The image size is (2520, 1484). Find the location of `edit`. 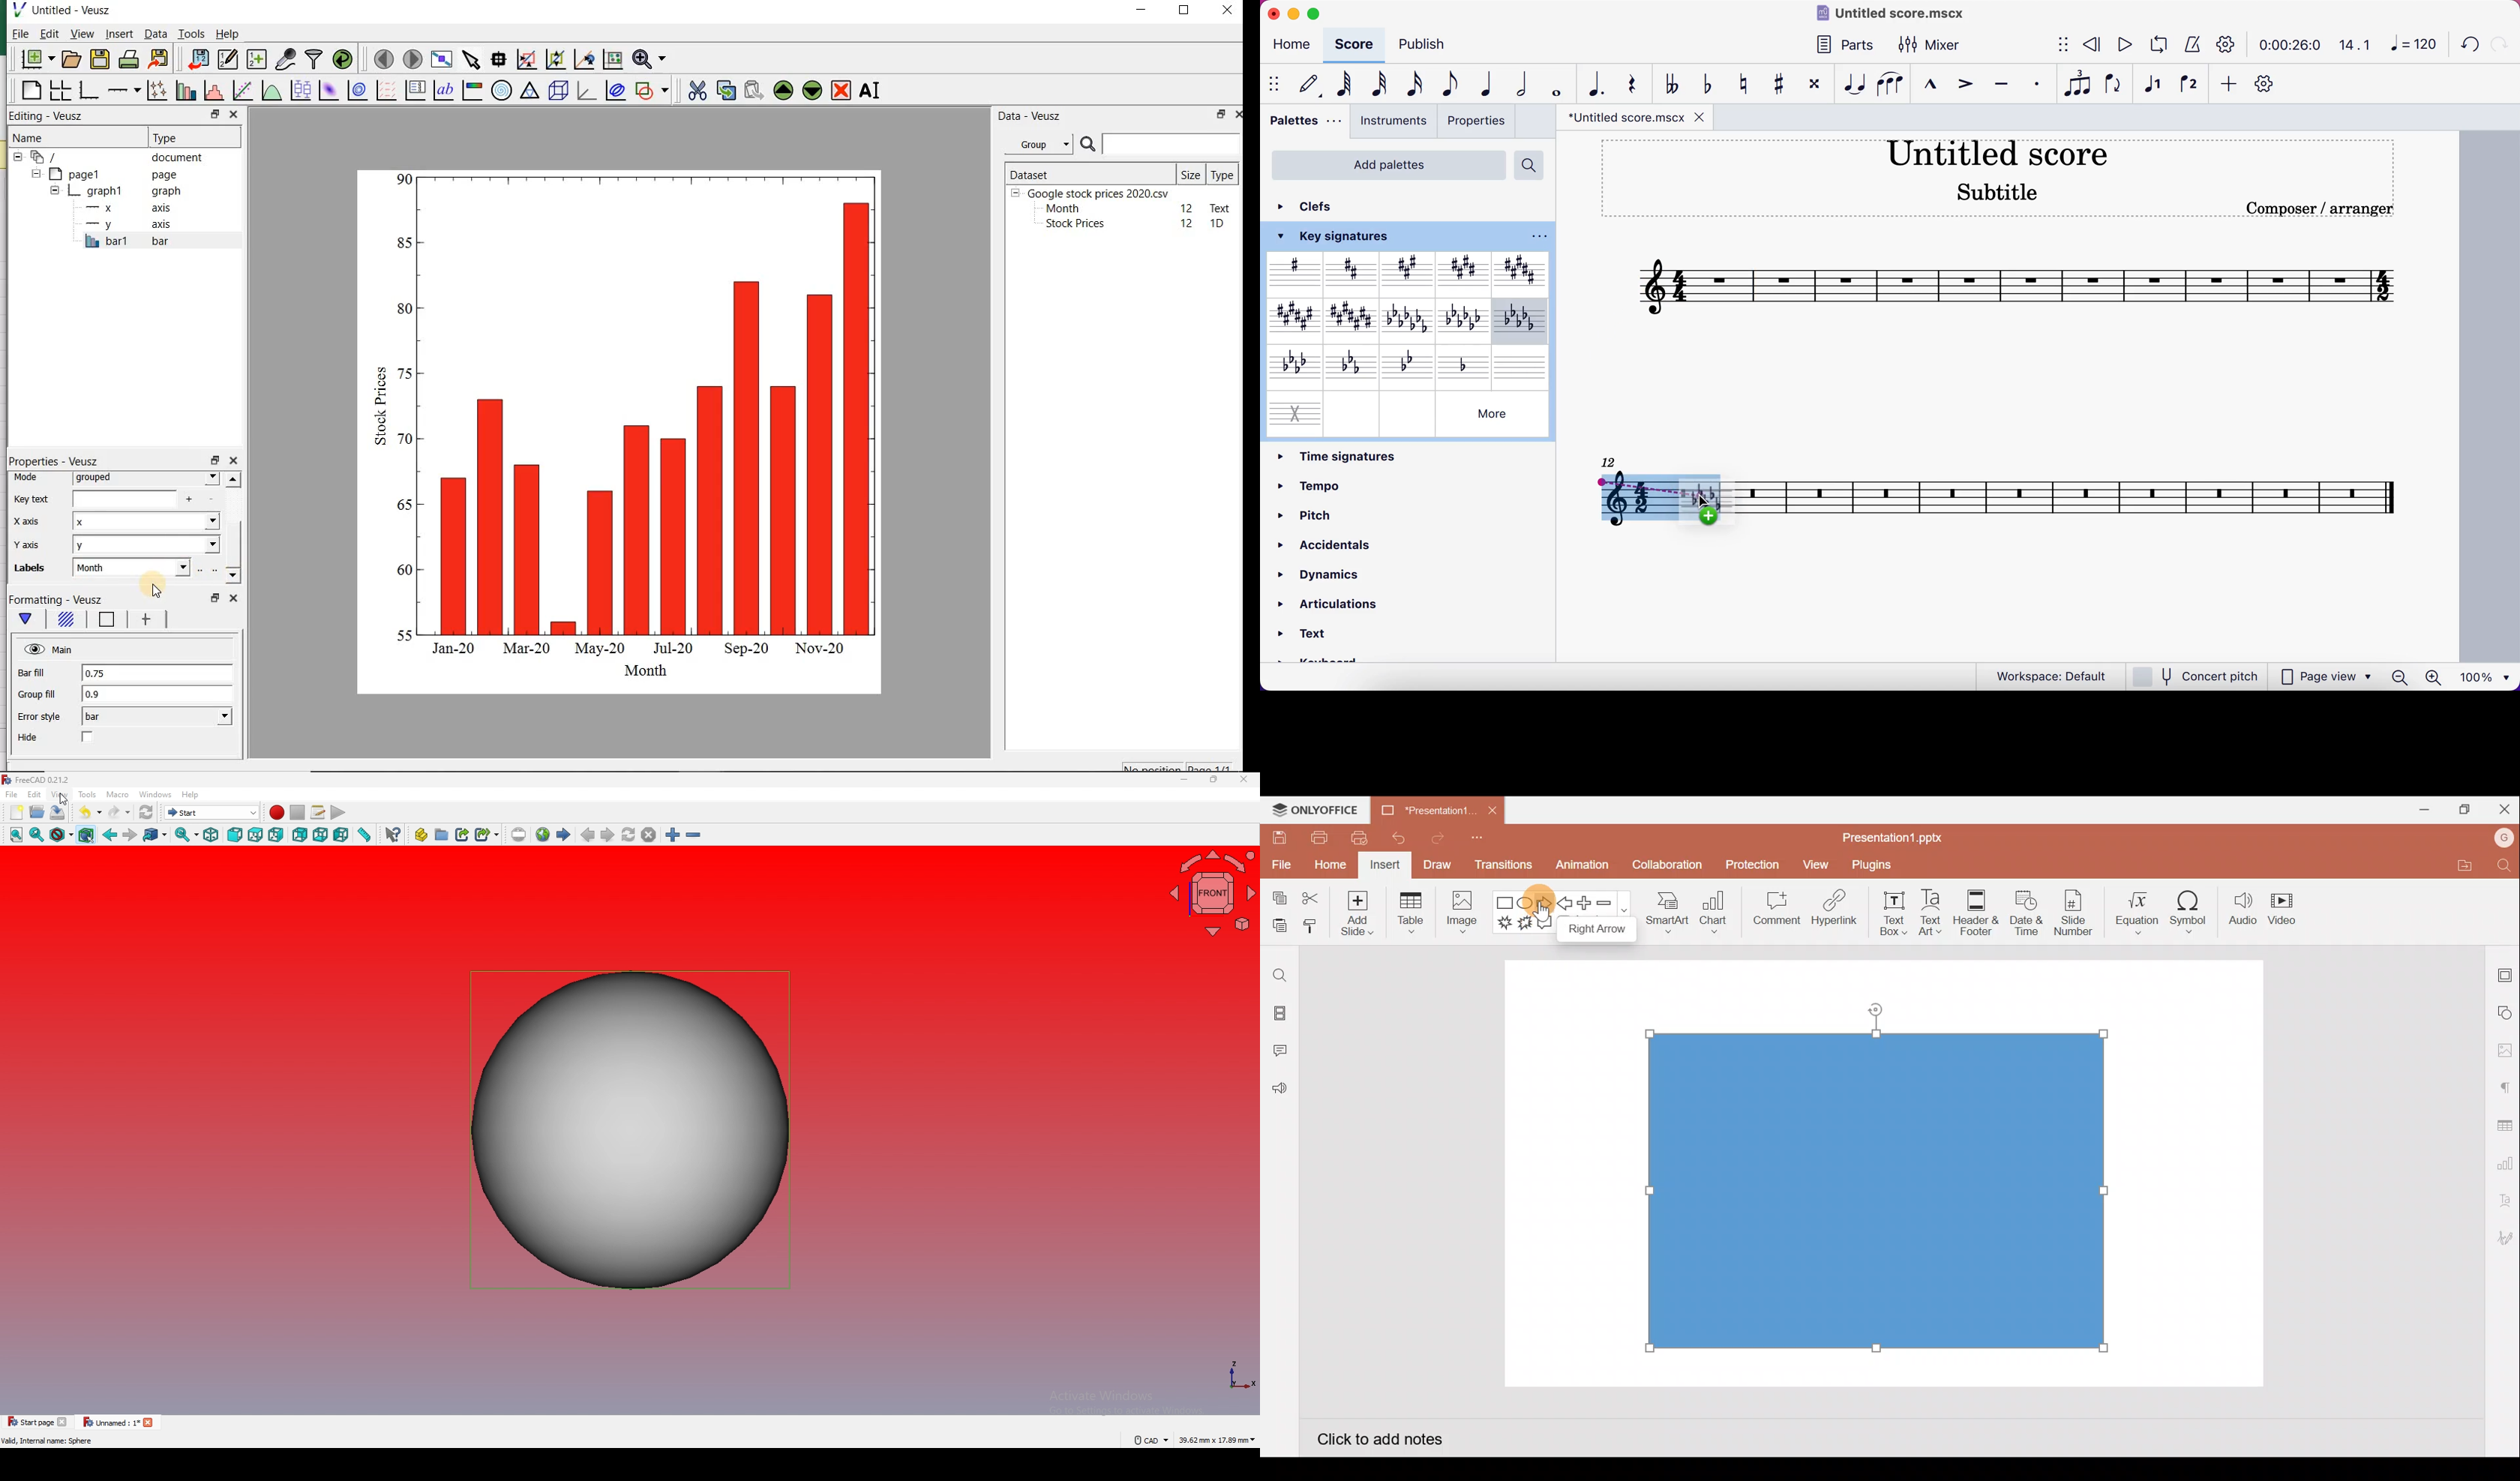

edit is located at coordinates (1313, 84).